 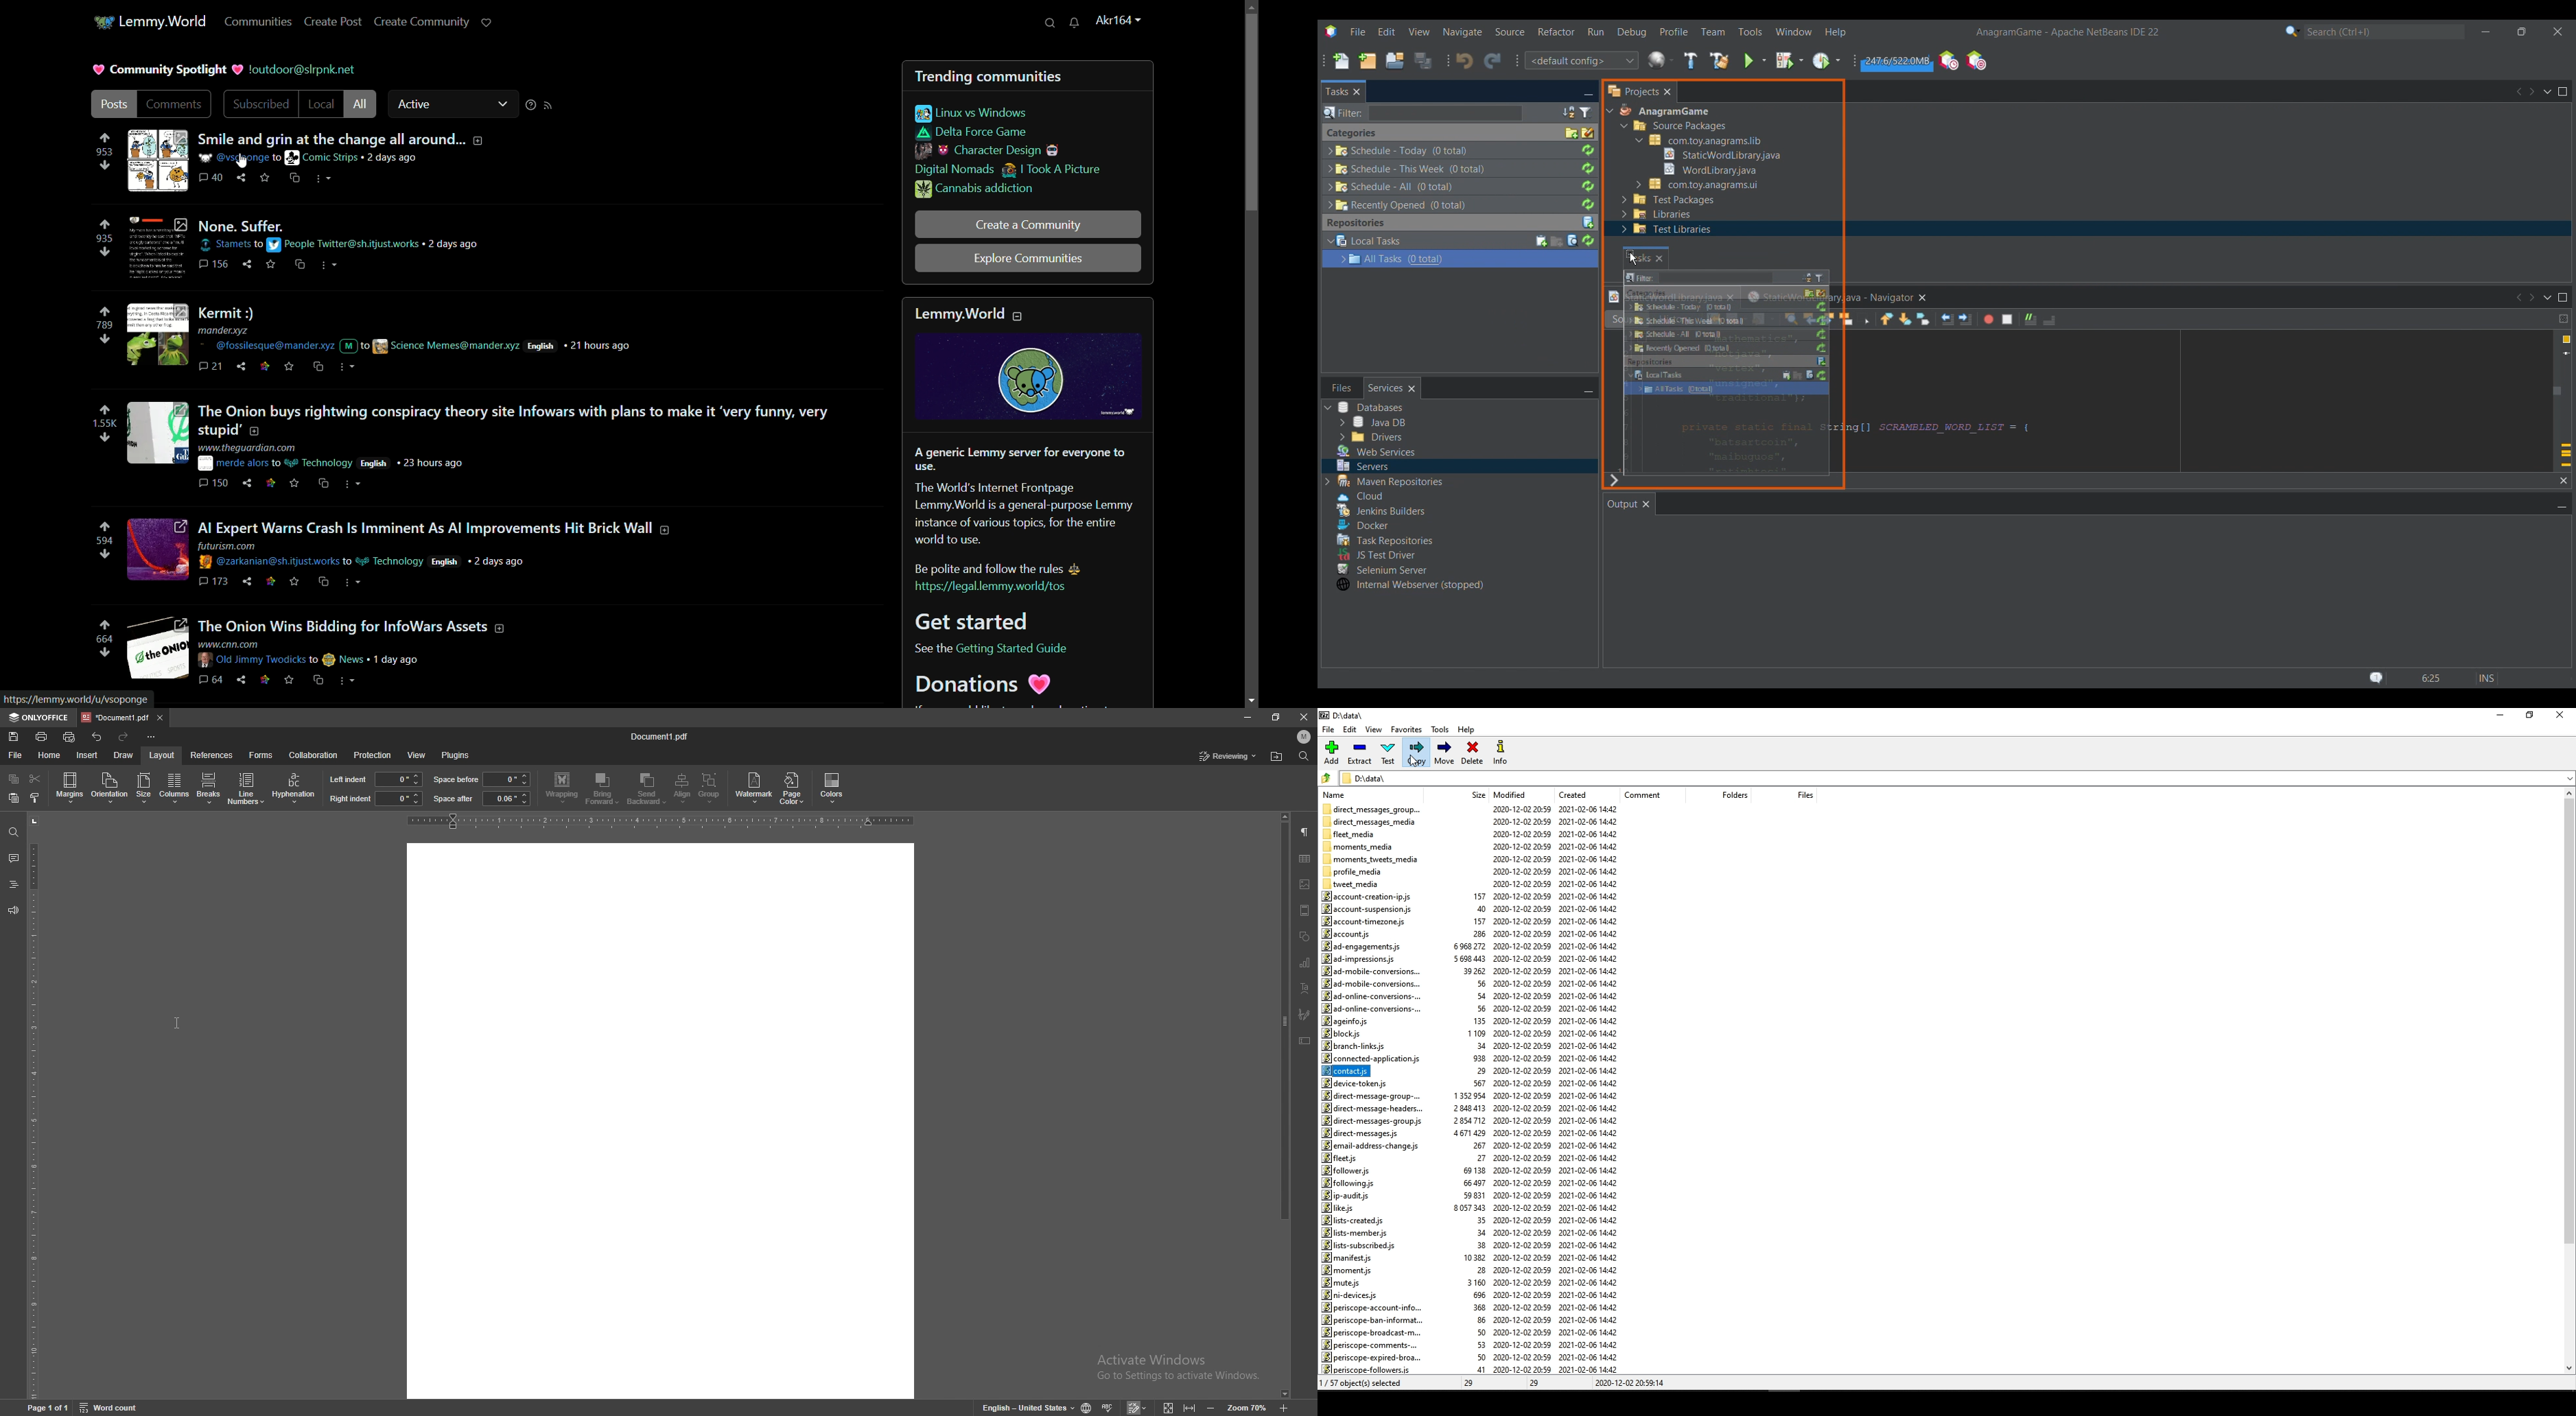 I want to click on View, so click(x=1376, y=730).